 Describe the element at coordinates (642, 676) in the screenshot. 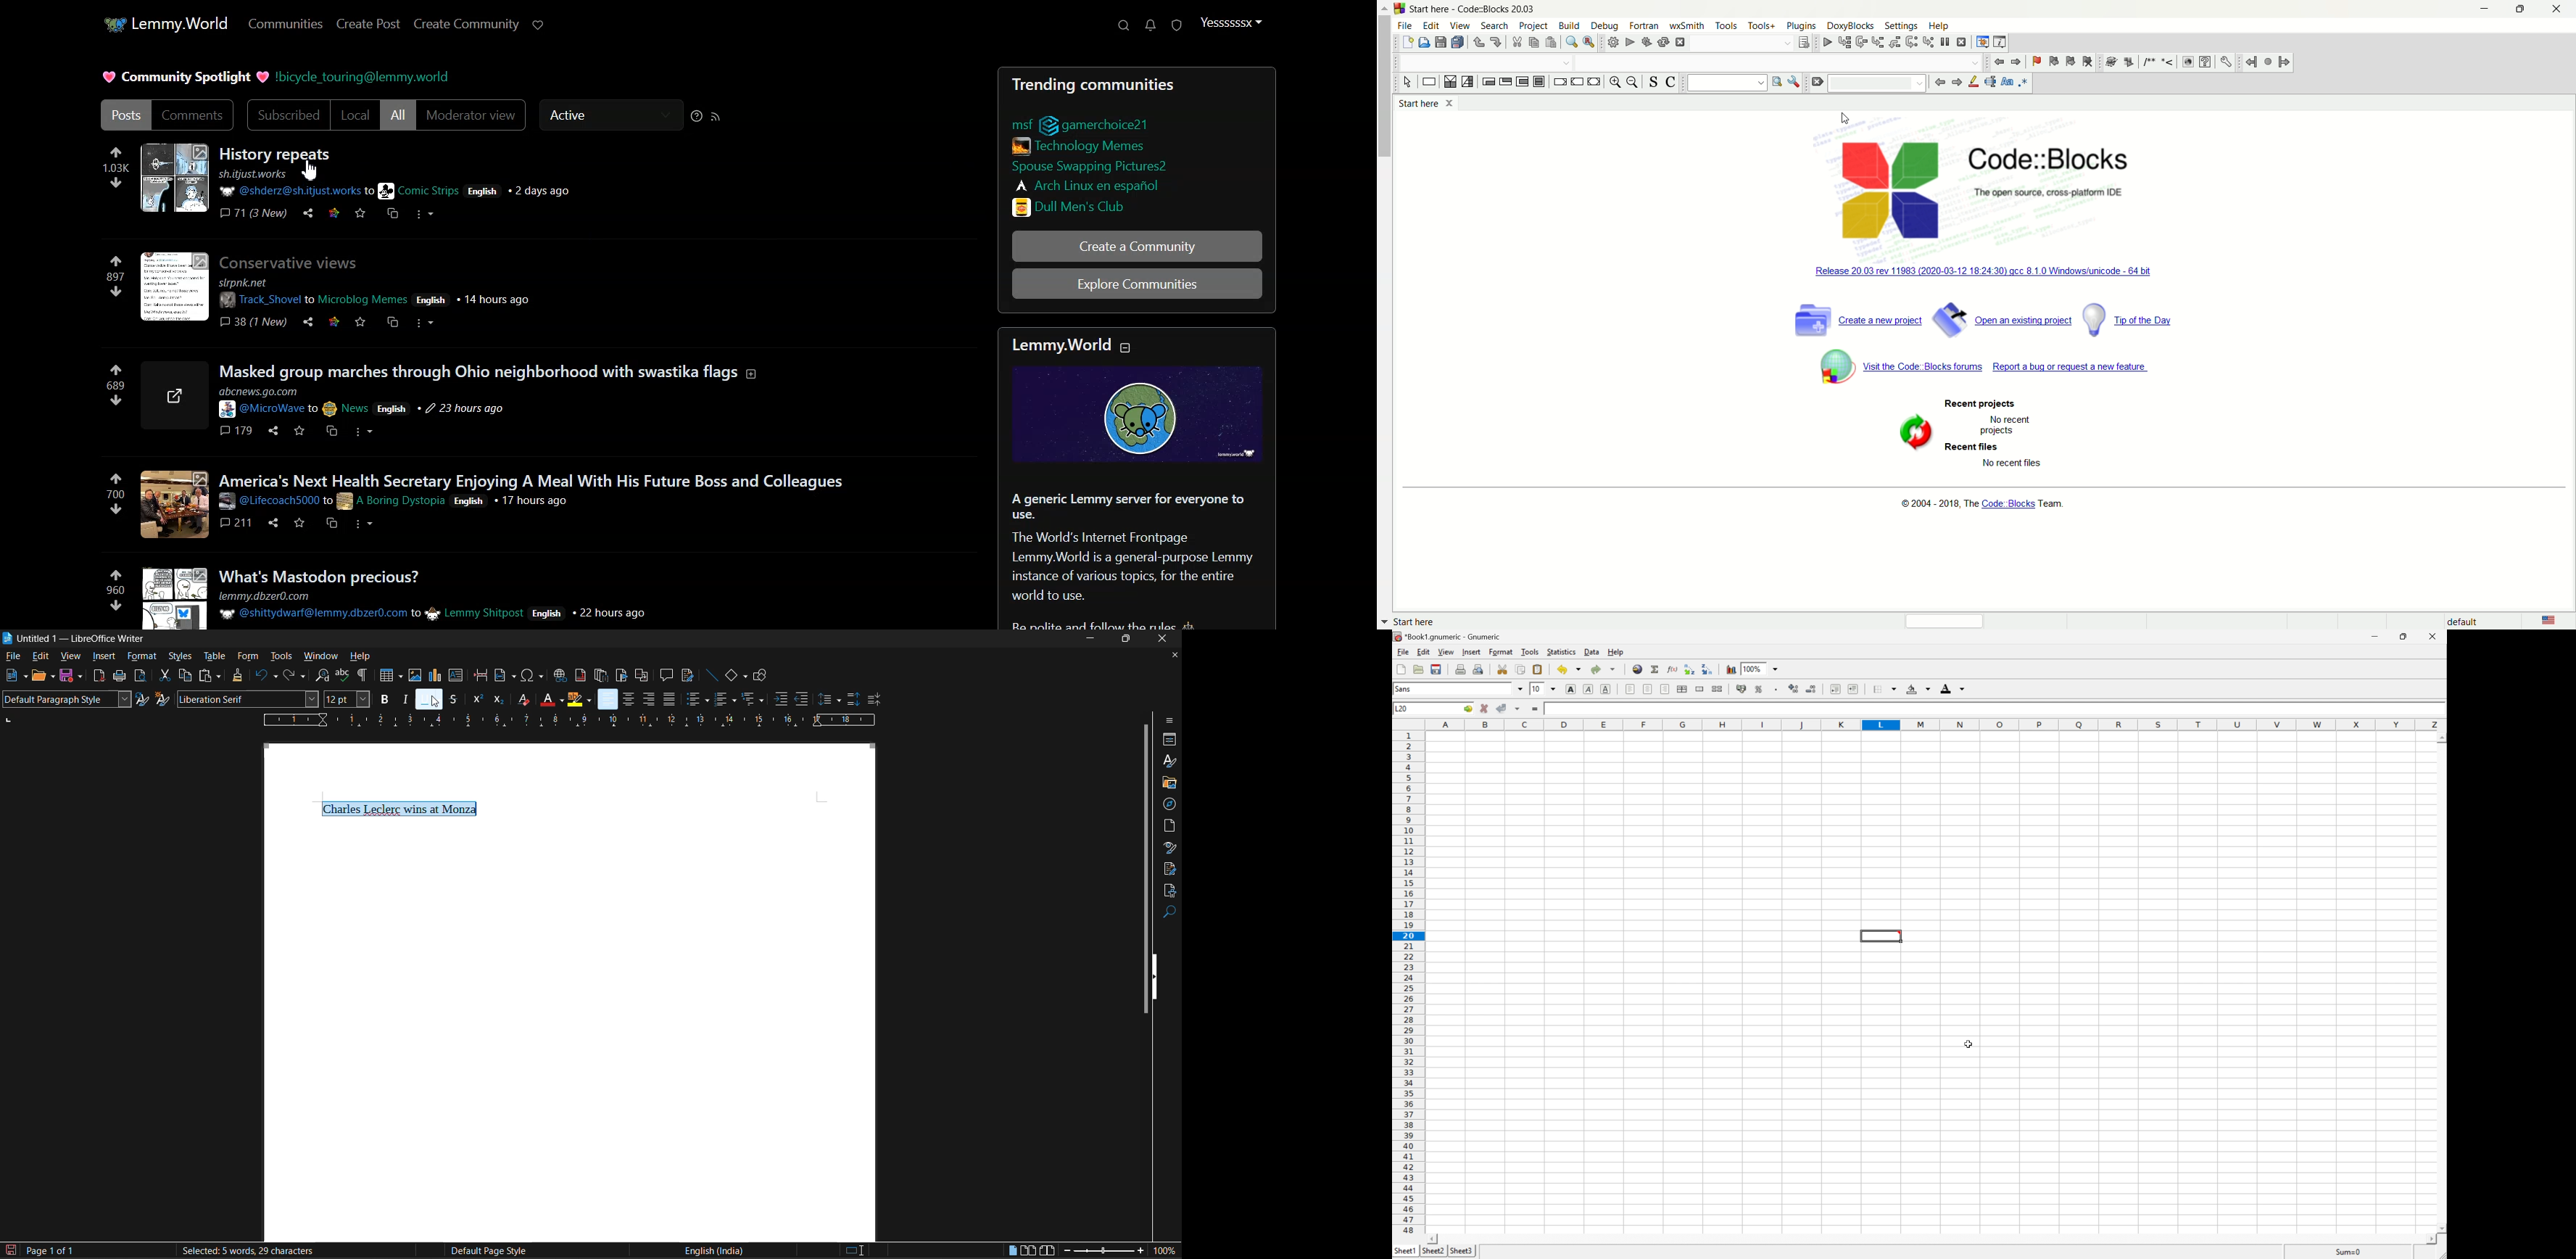

I see `insert cross reference` at that location.